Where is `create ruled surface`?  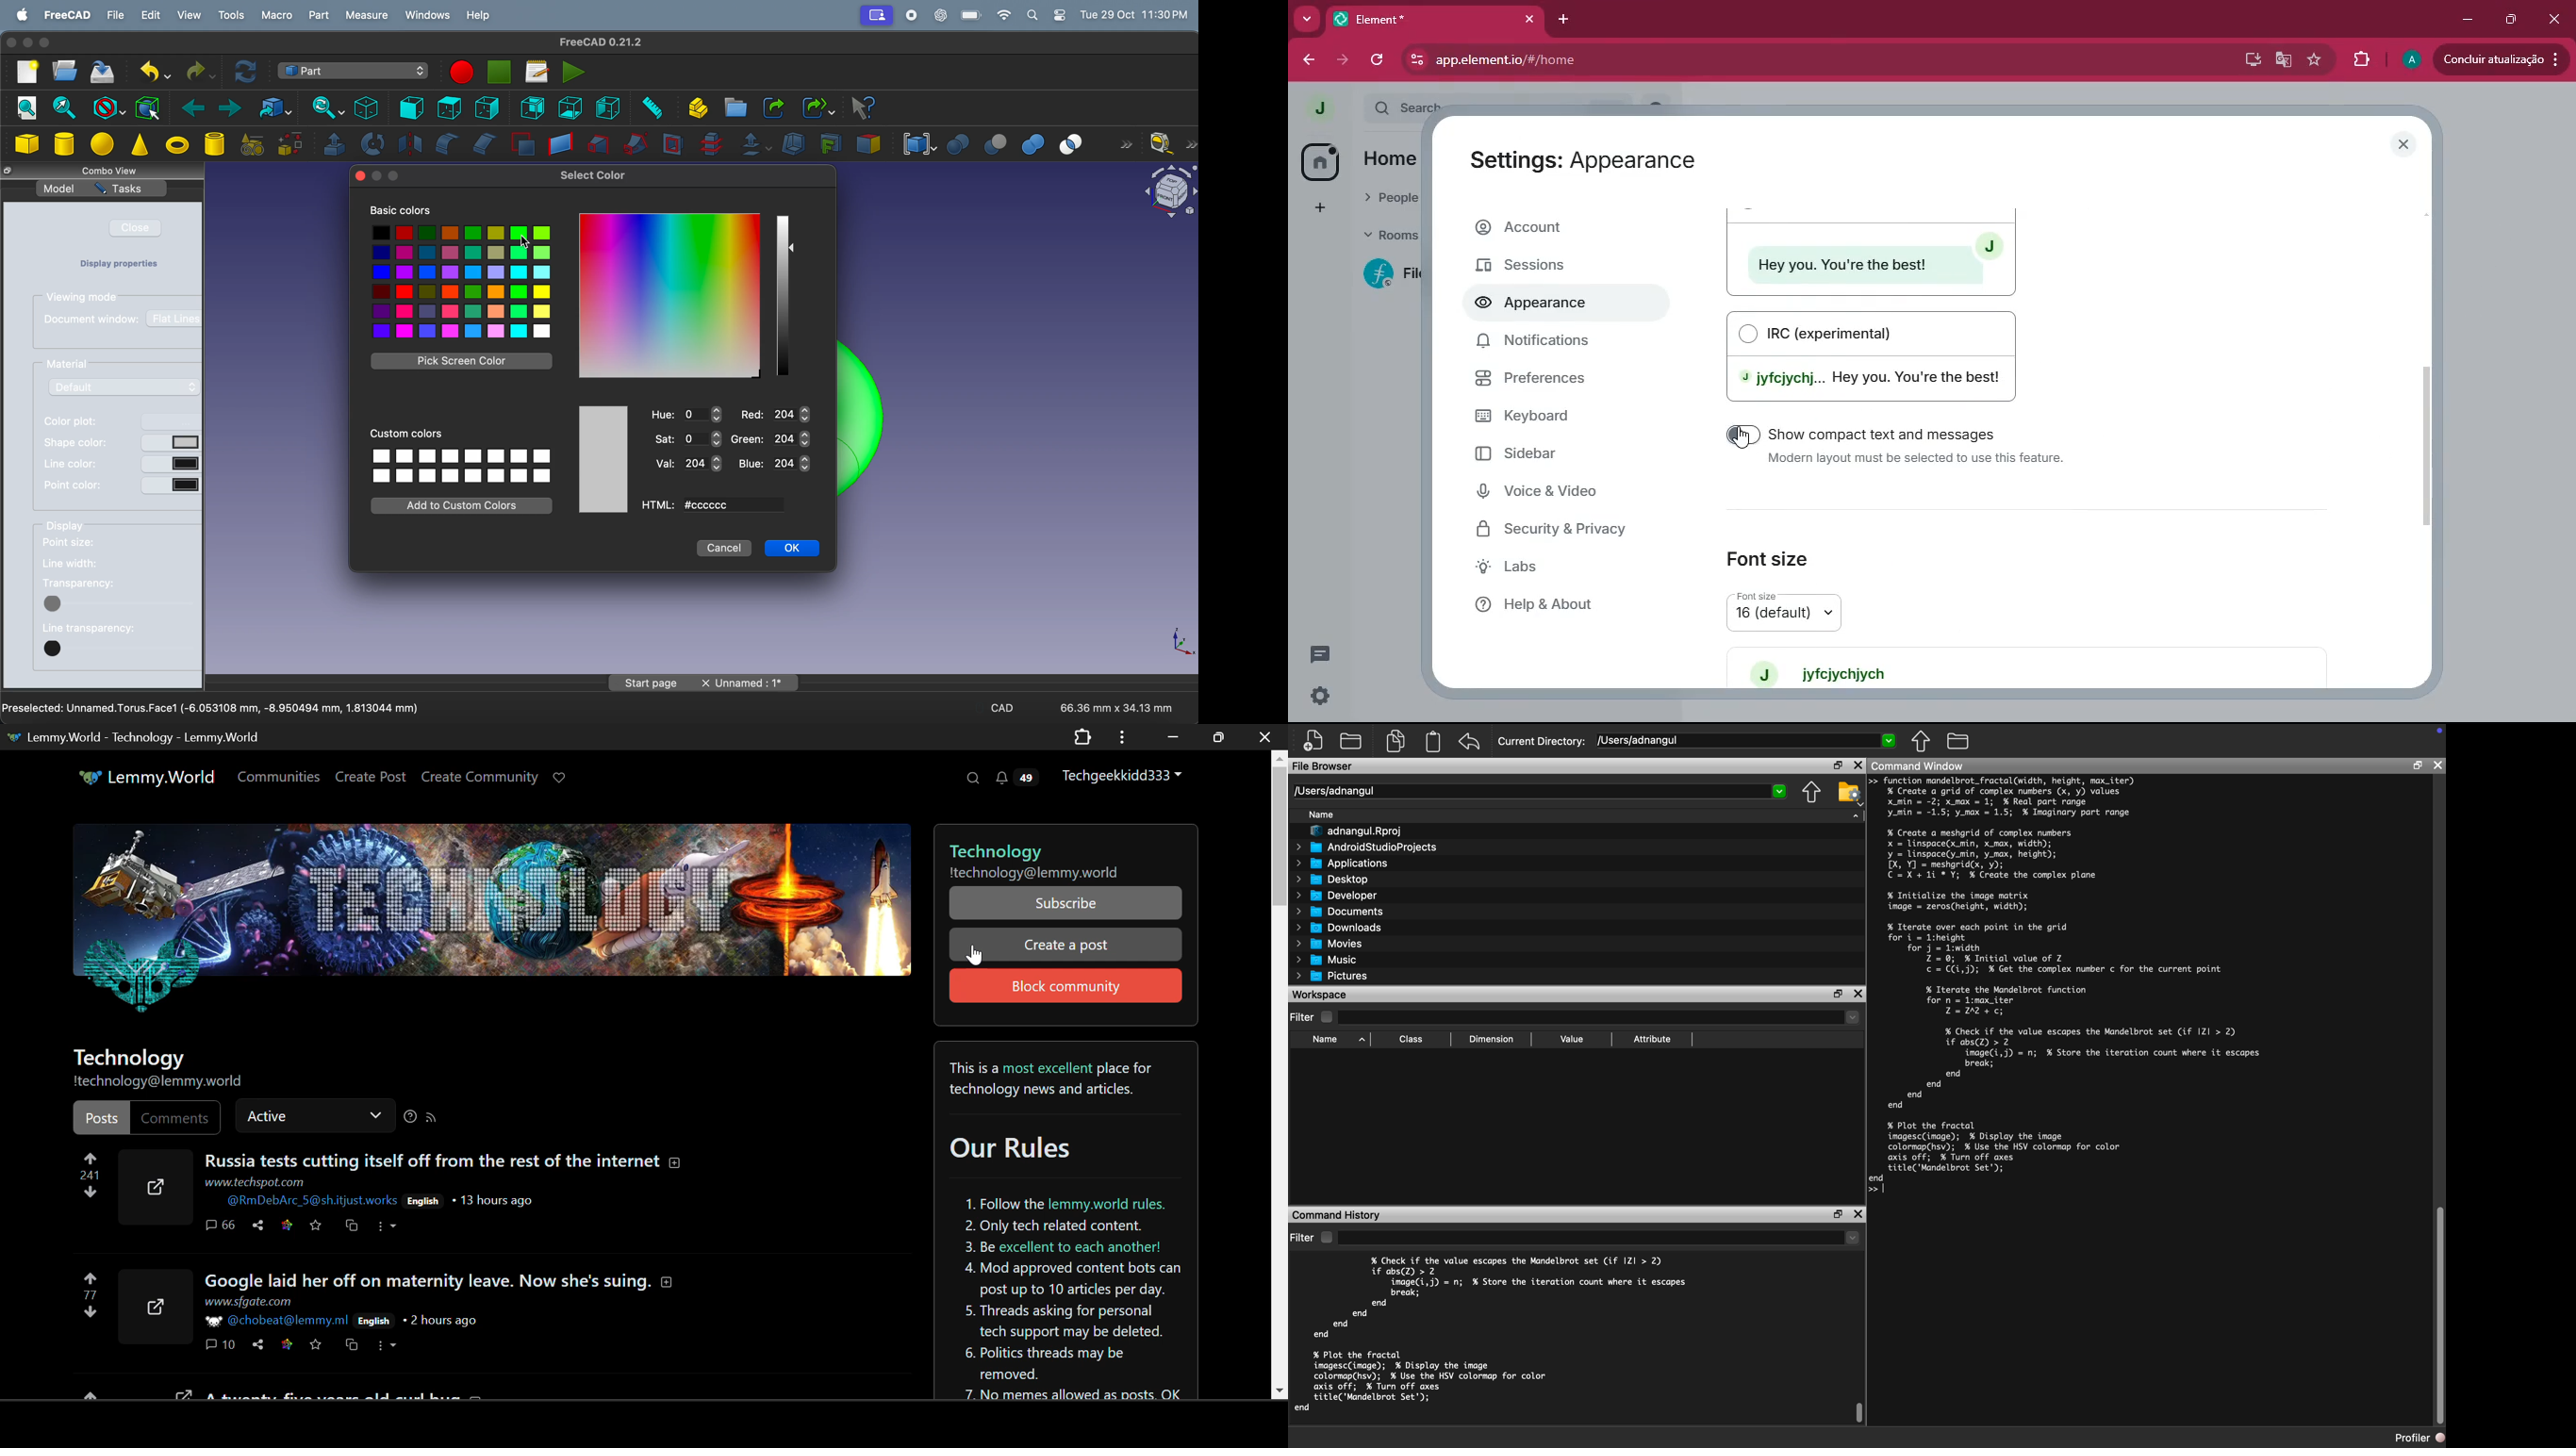 create ruled surface is located at coordinates (561, 143).